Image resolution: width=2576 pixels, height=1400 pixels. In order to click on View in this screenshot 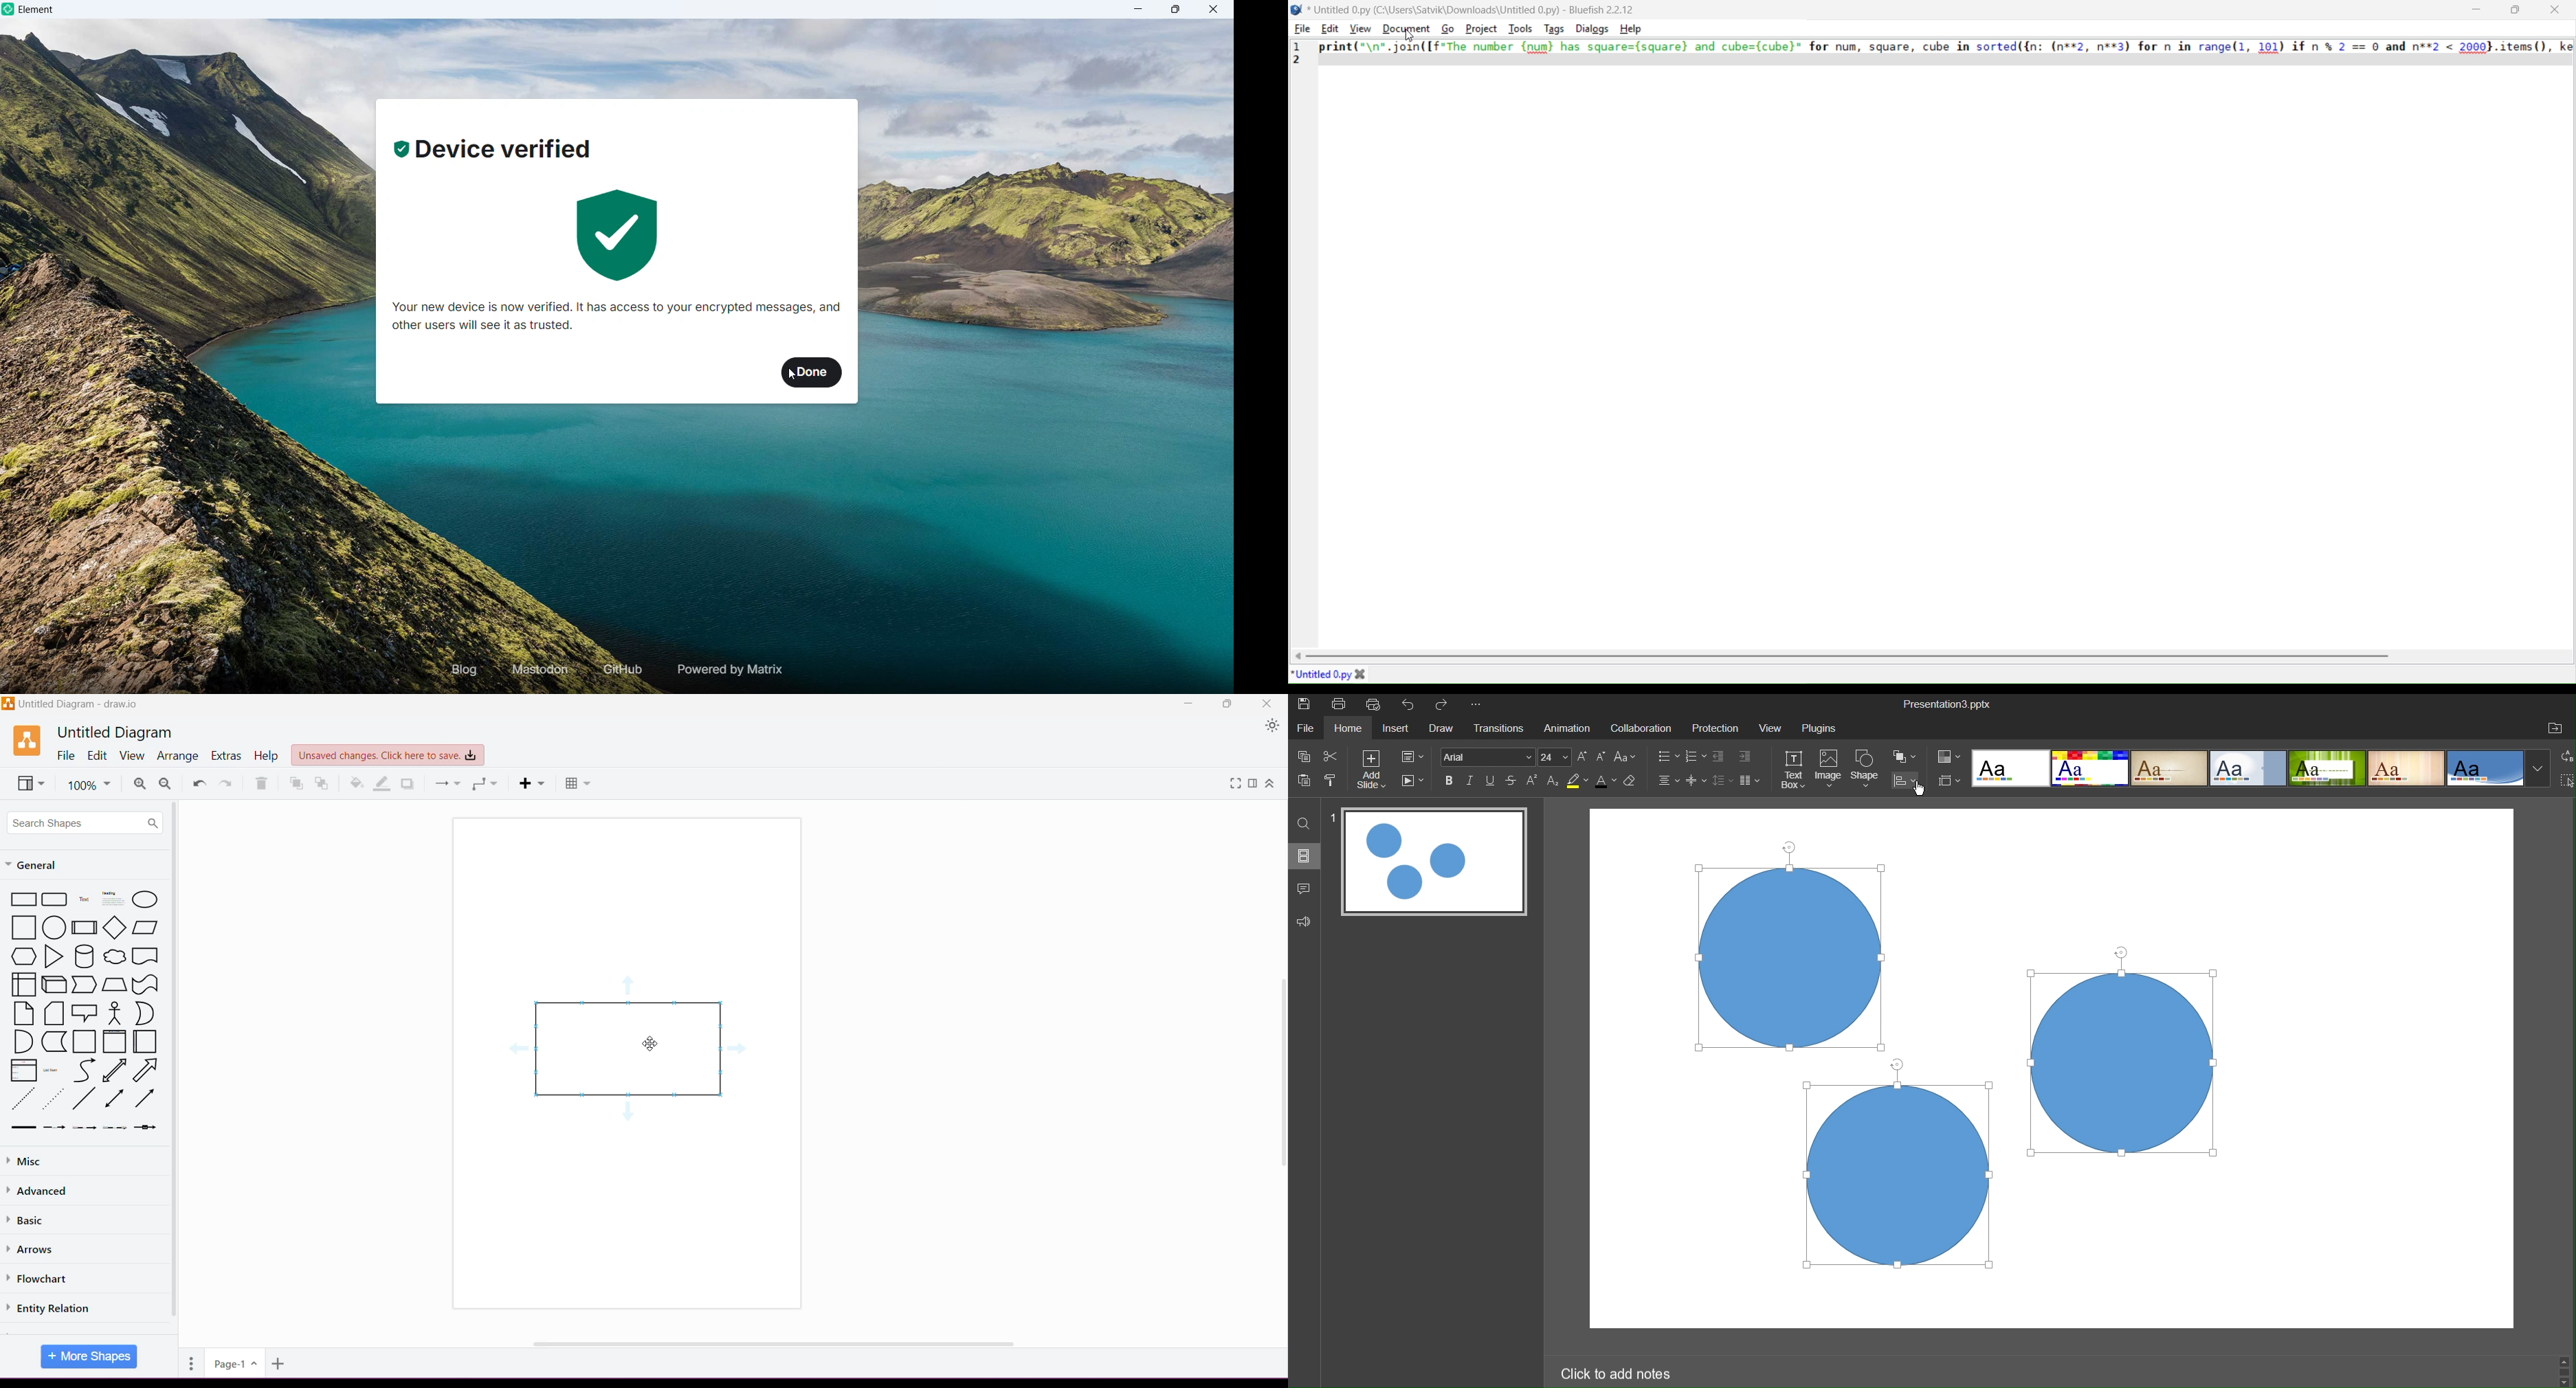, I will do `click(131, 756)`.